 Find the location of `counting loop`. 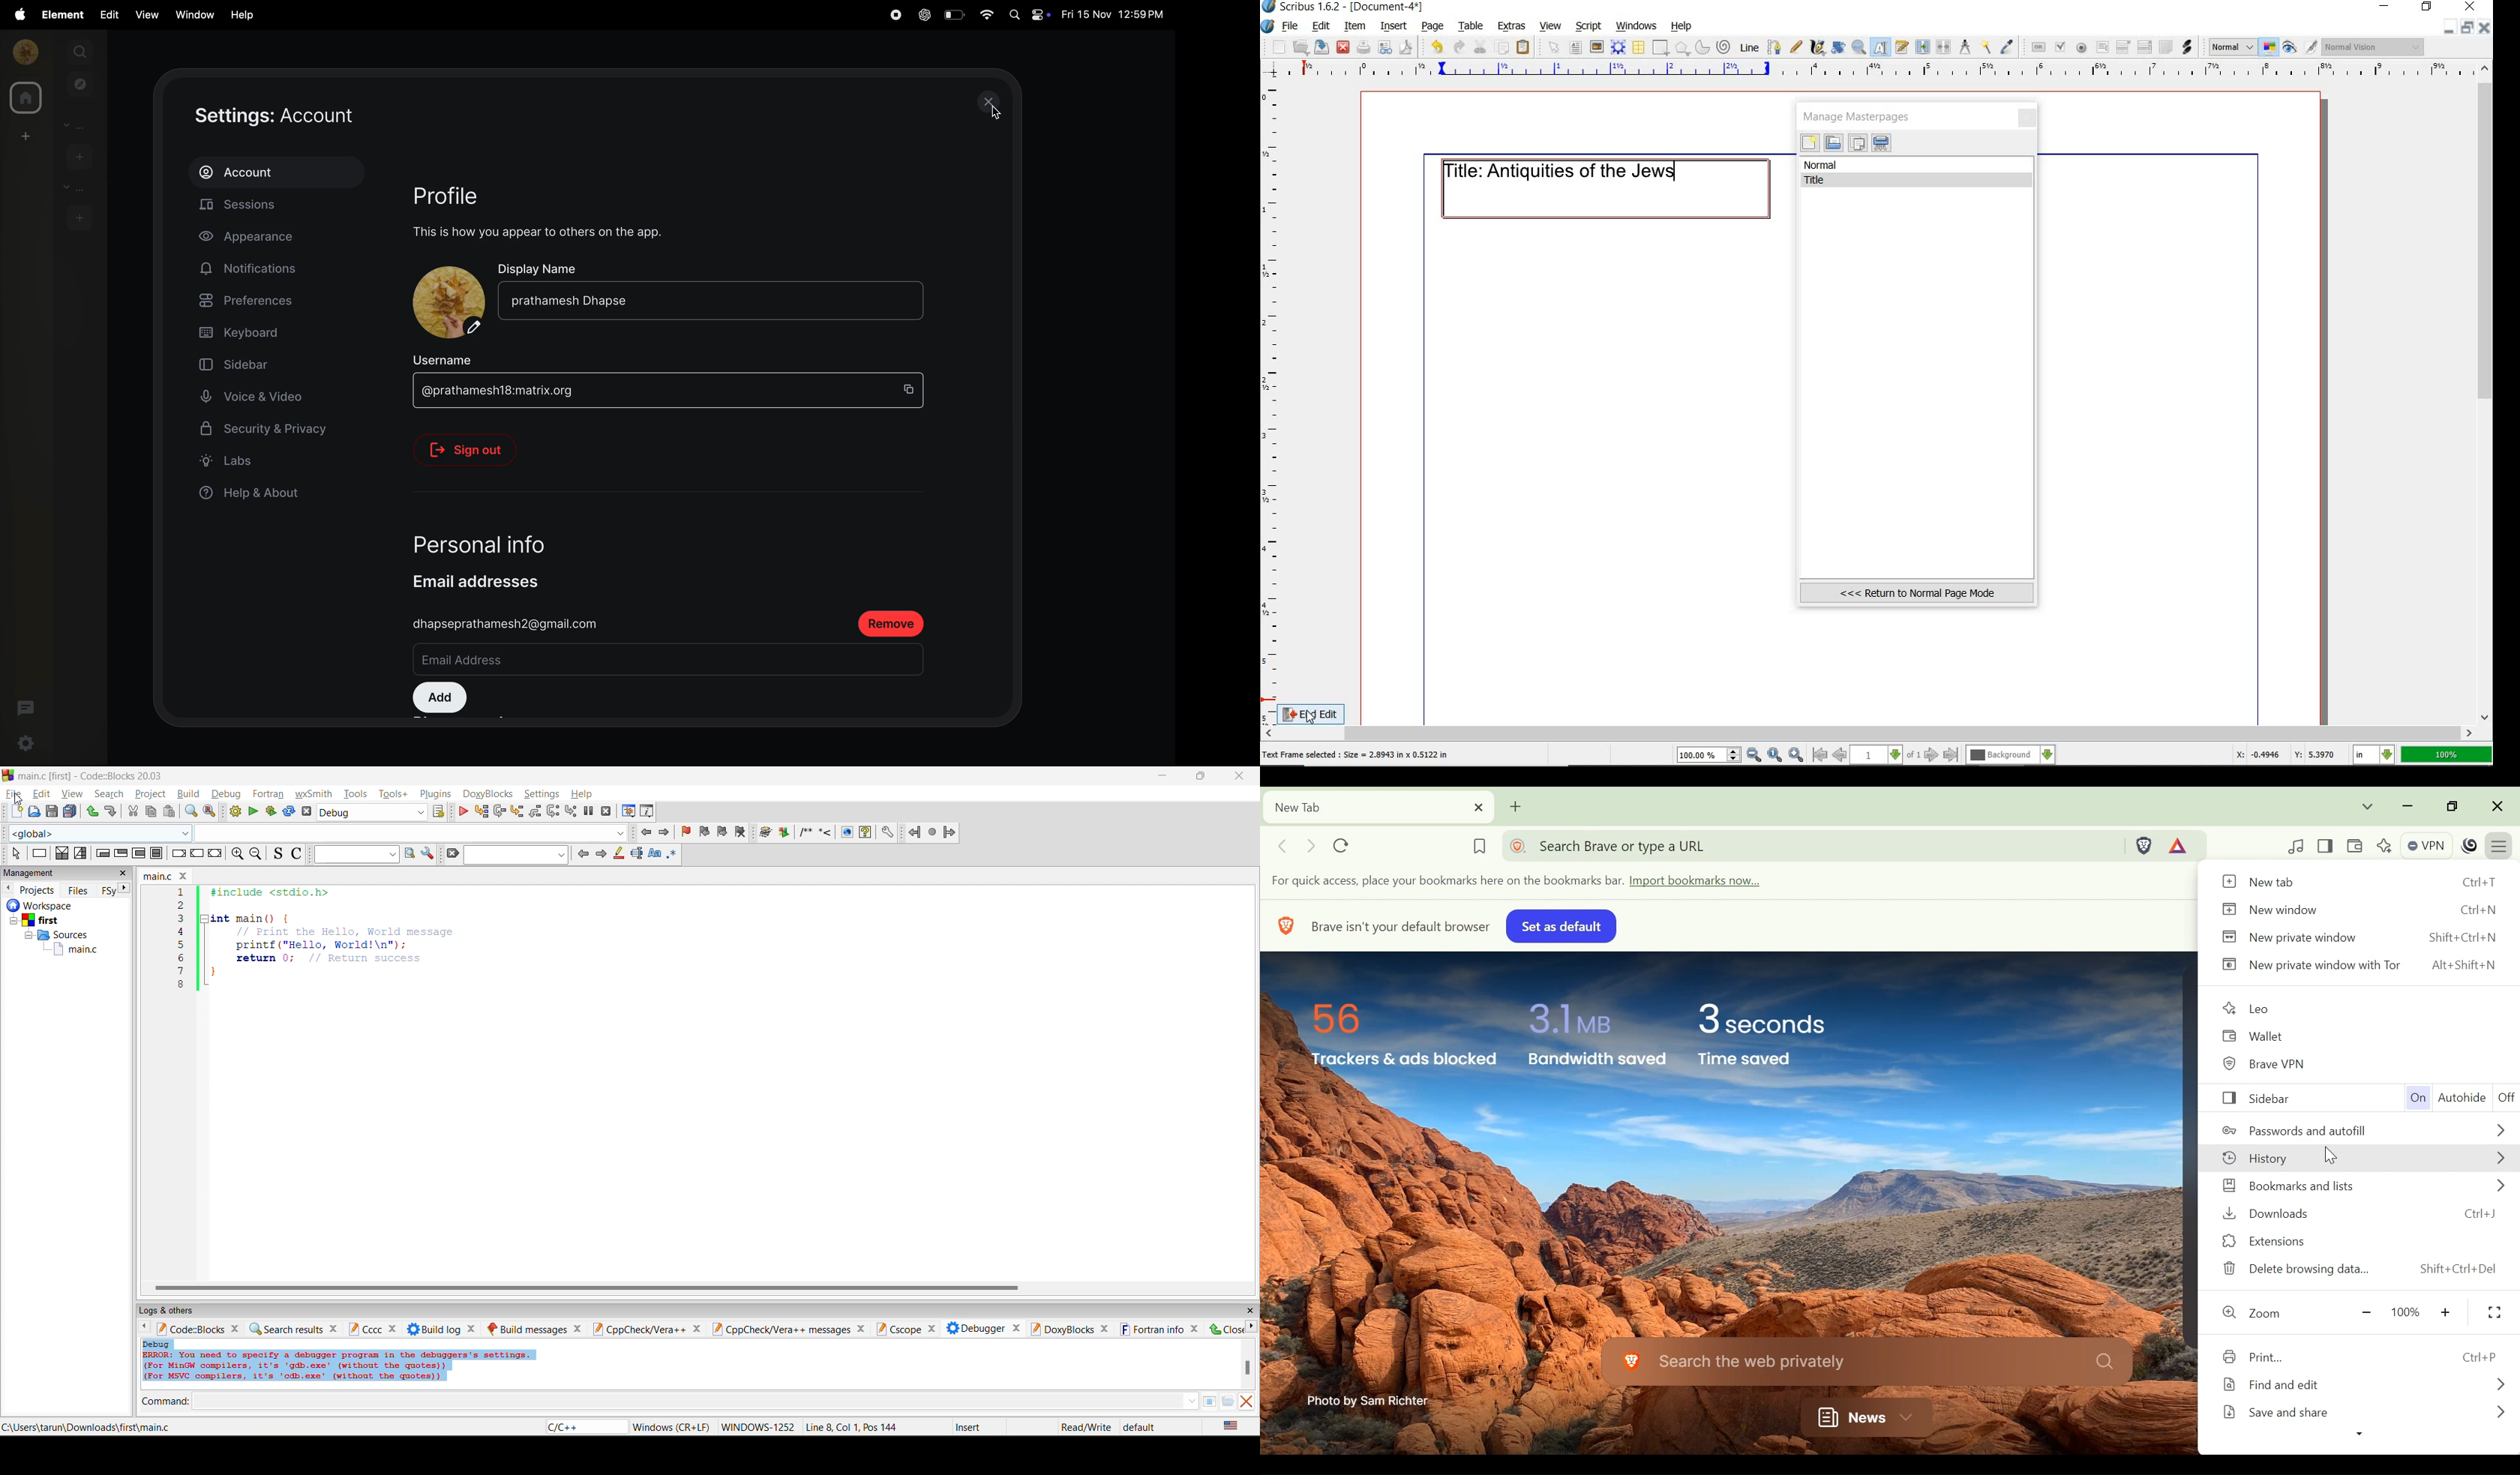

counting loop is located at coordinates (139, 854).